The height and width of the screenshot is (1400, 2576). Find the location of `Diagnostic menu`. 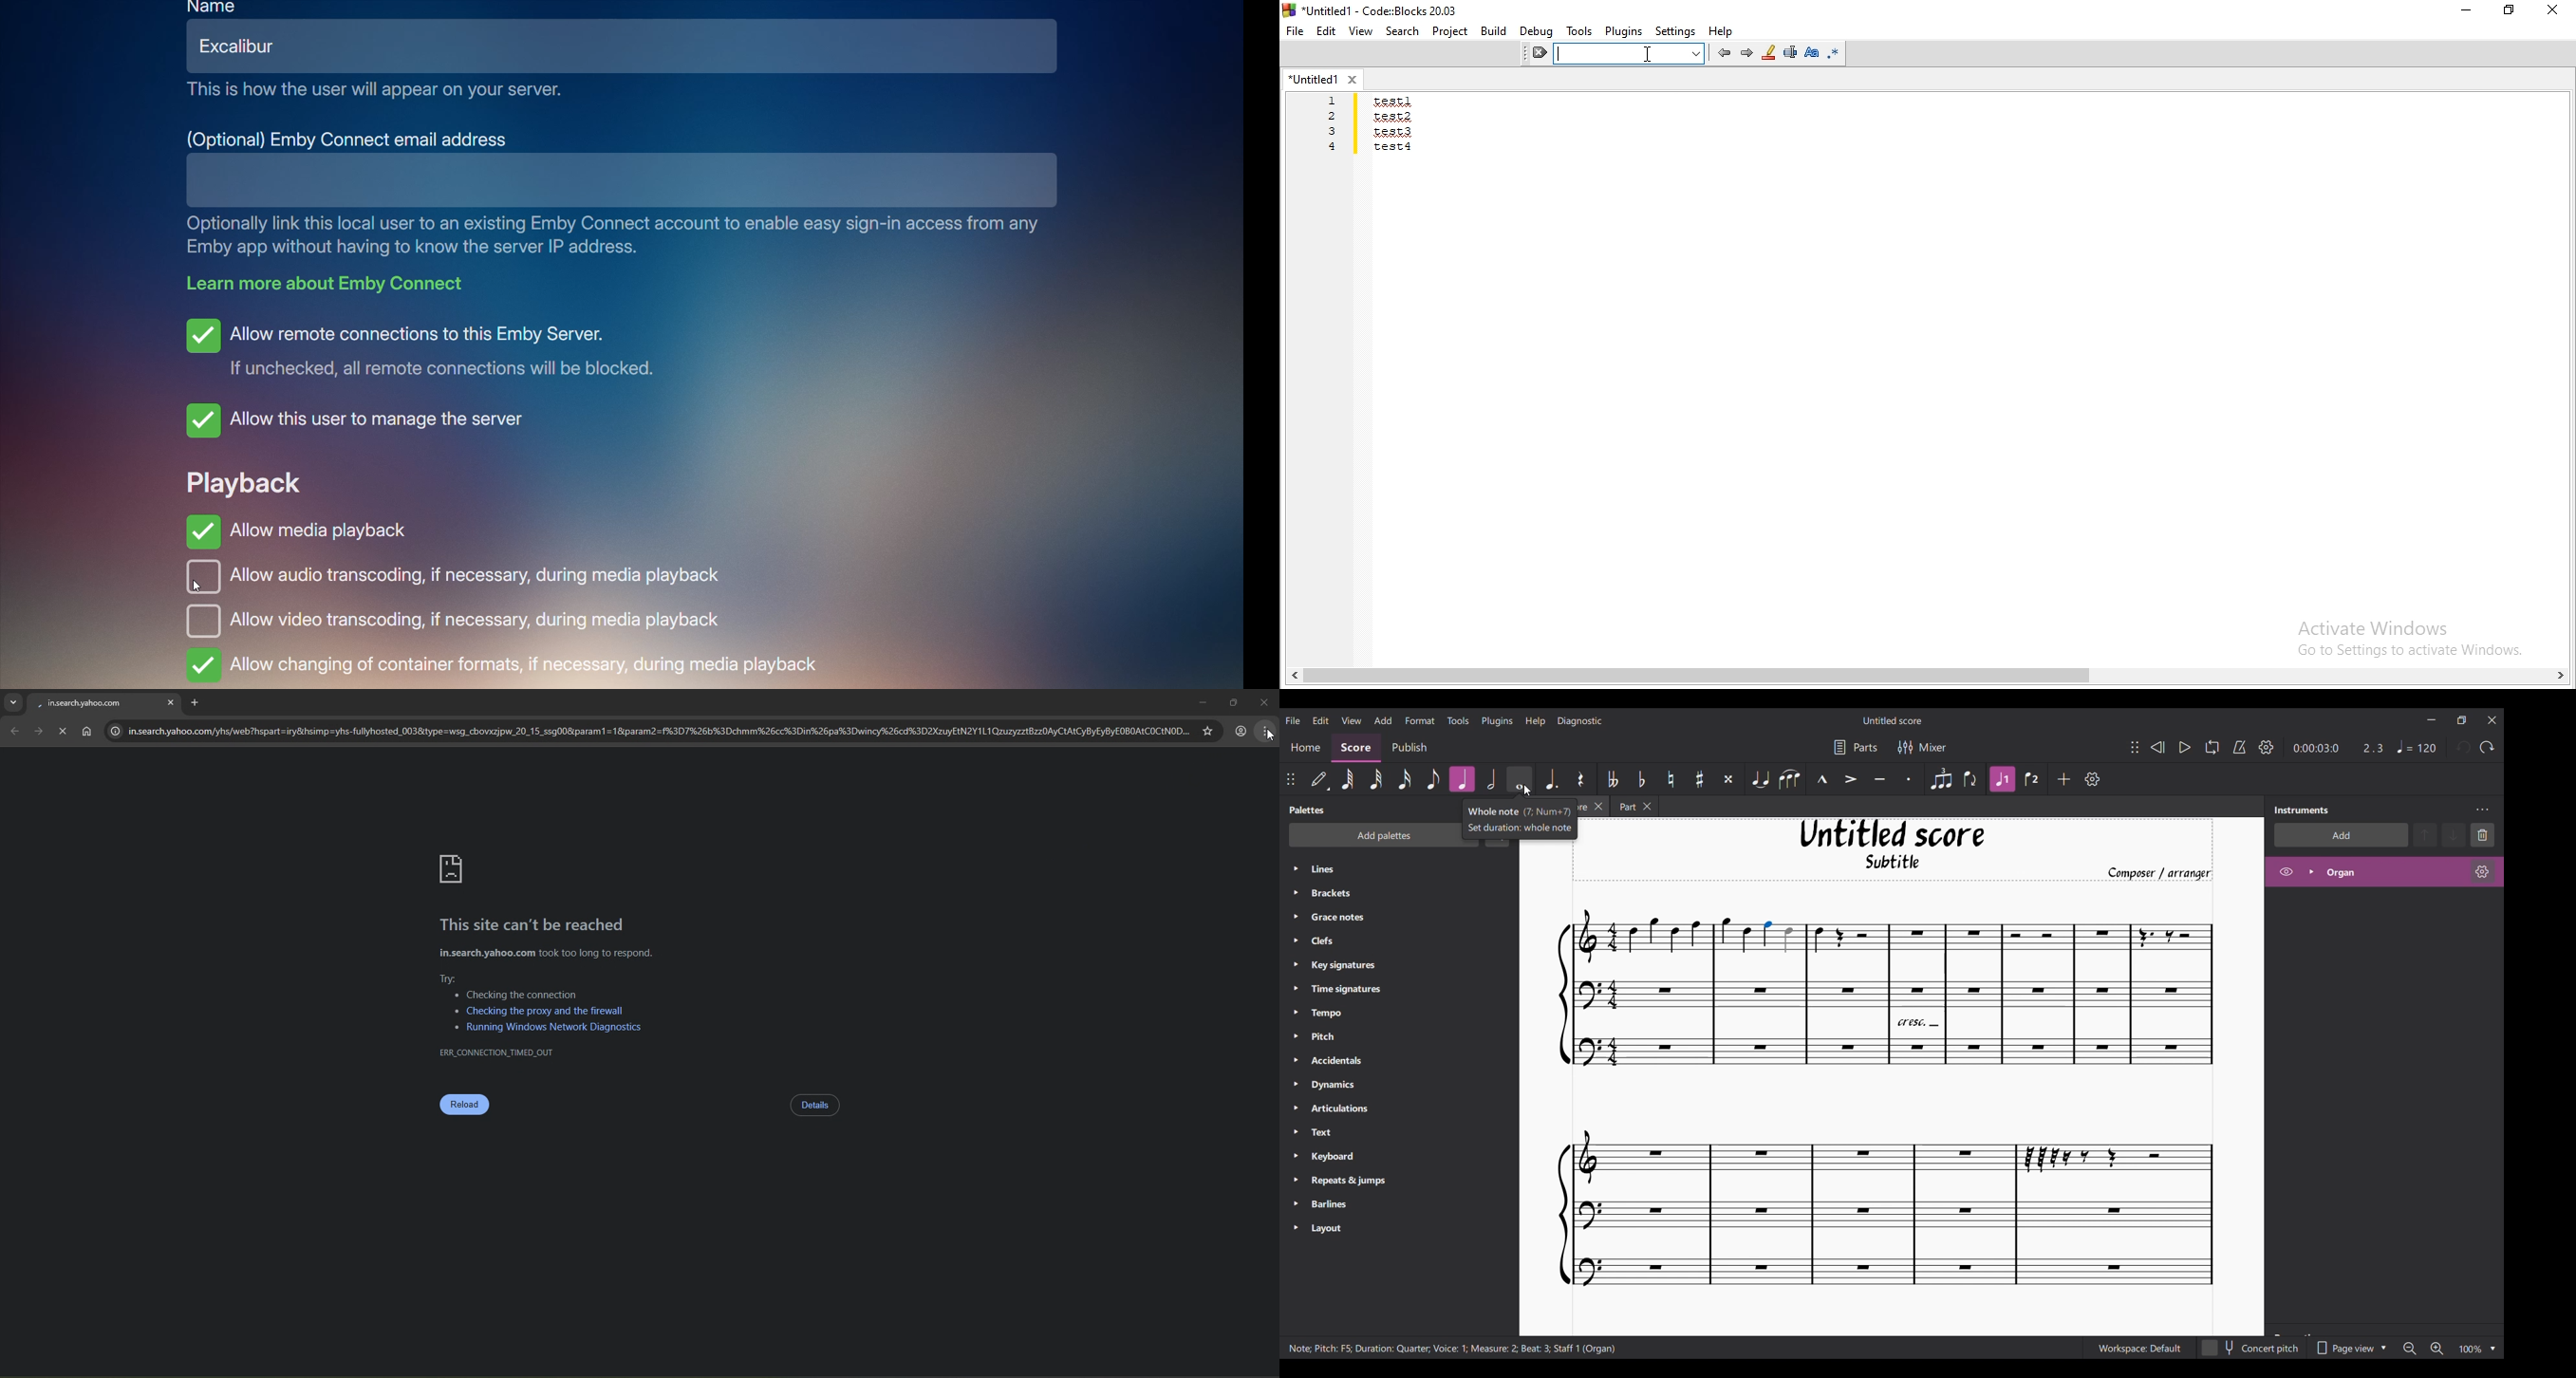

Diagnostic menu is located at coordinates (1580, 721).